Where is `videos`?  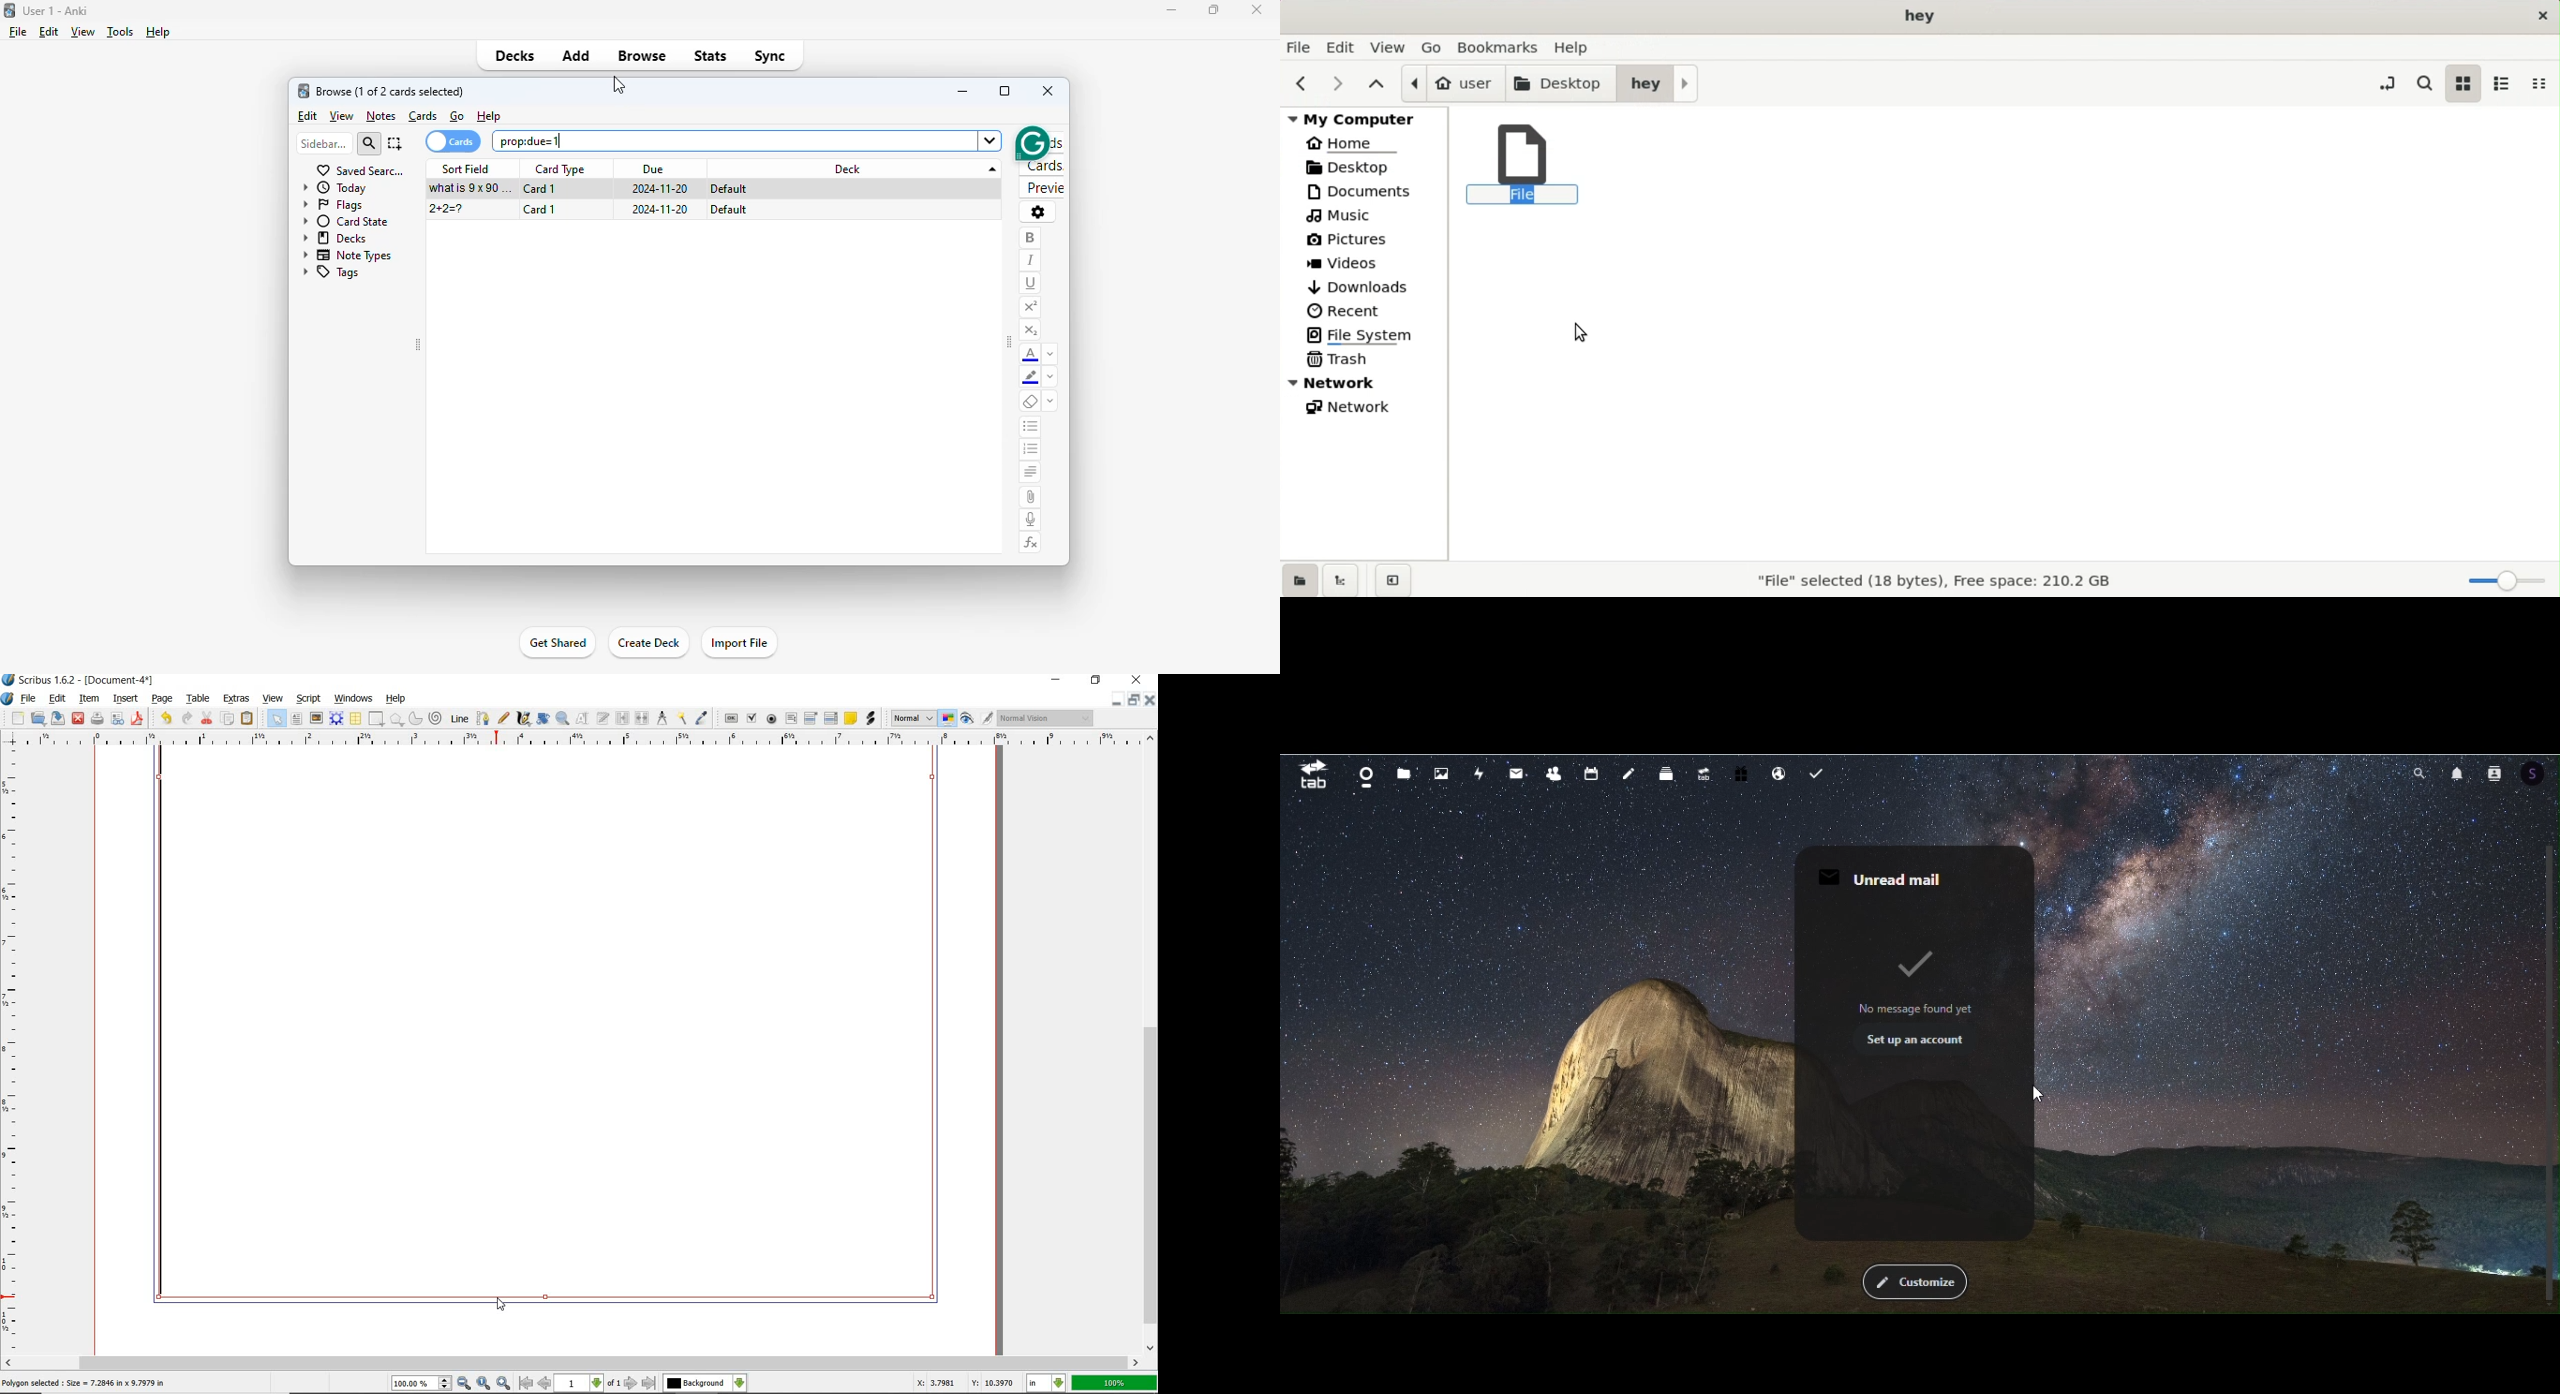 videos is located at coordinates (1348, 265).